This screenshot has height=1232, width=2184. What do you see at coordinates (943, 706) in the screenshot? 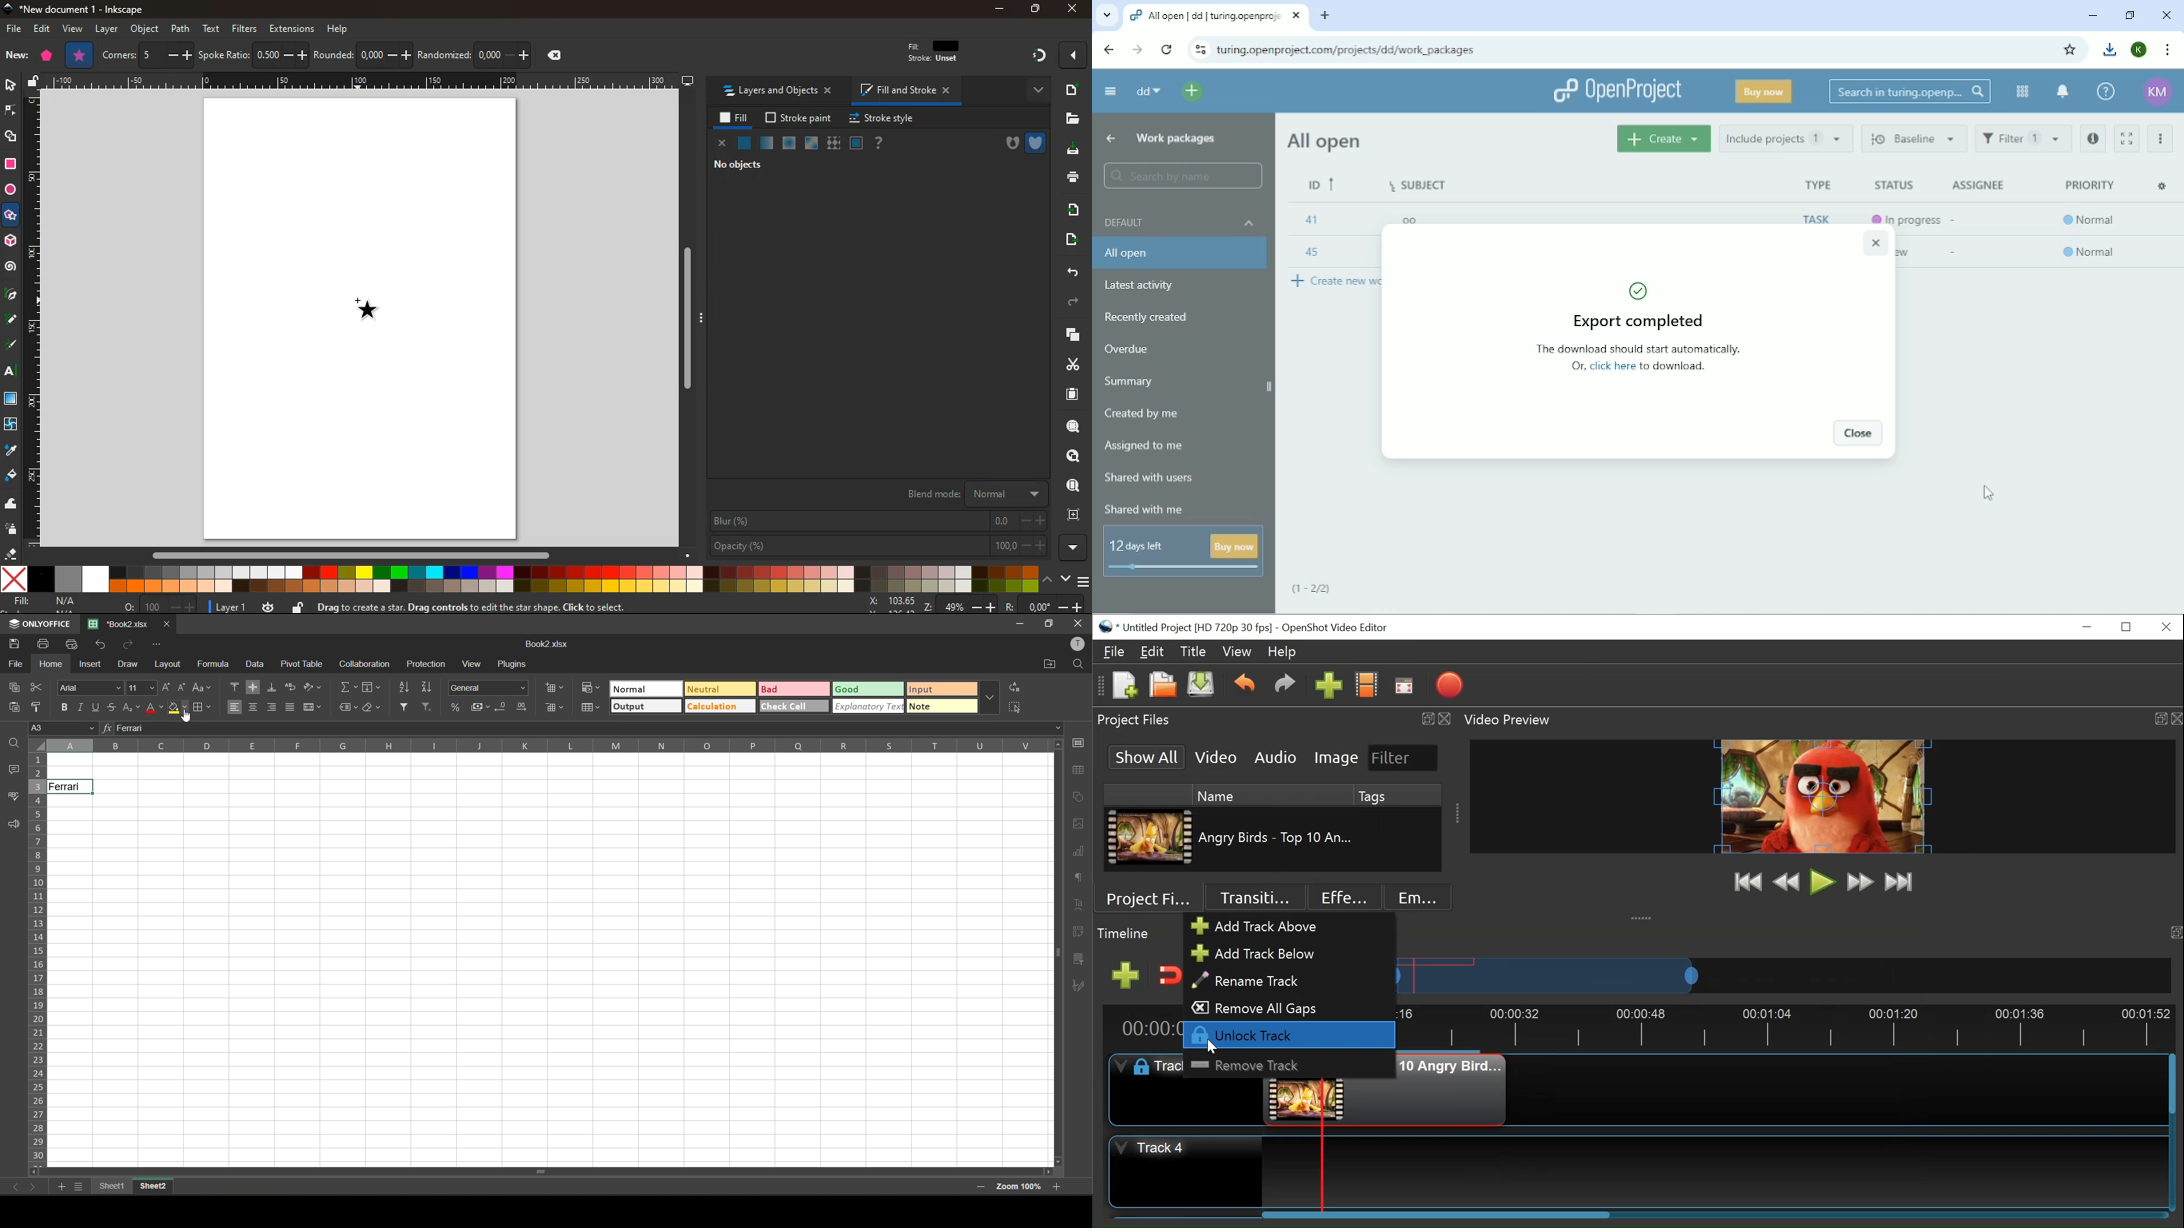
I see `note` at bounding box center [943, 706].